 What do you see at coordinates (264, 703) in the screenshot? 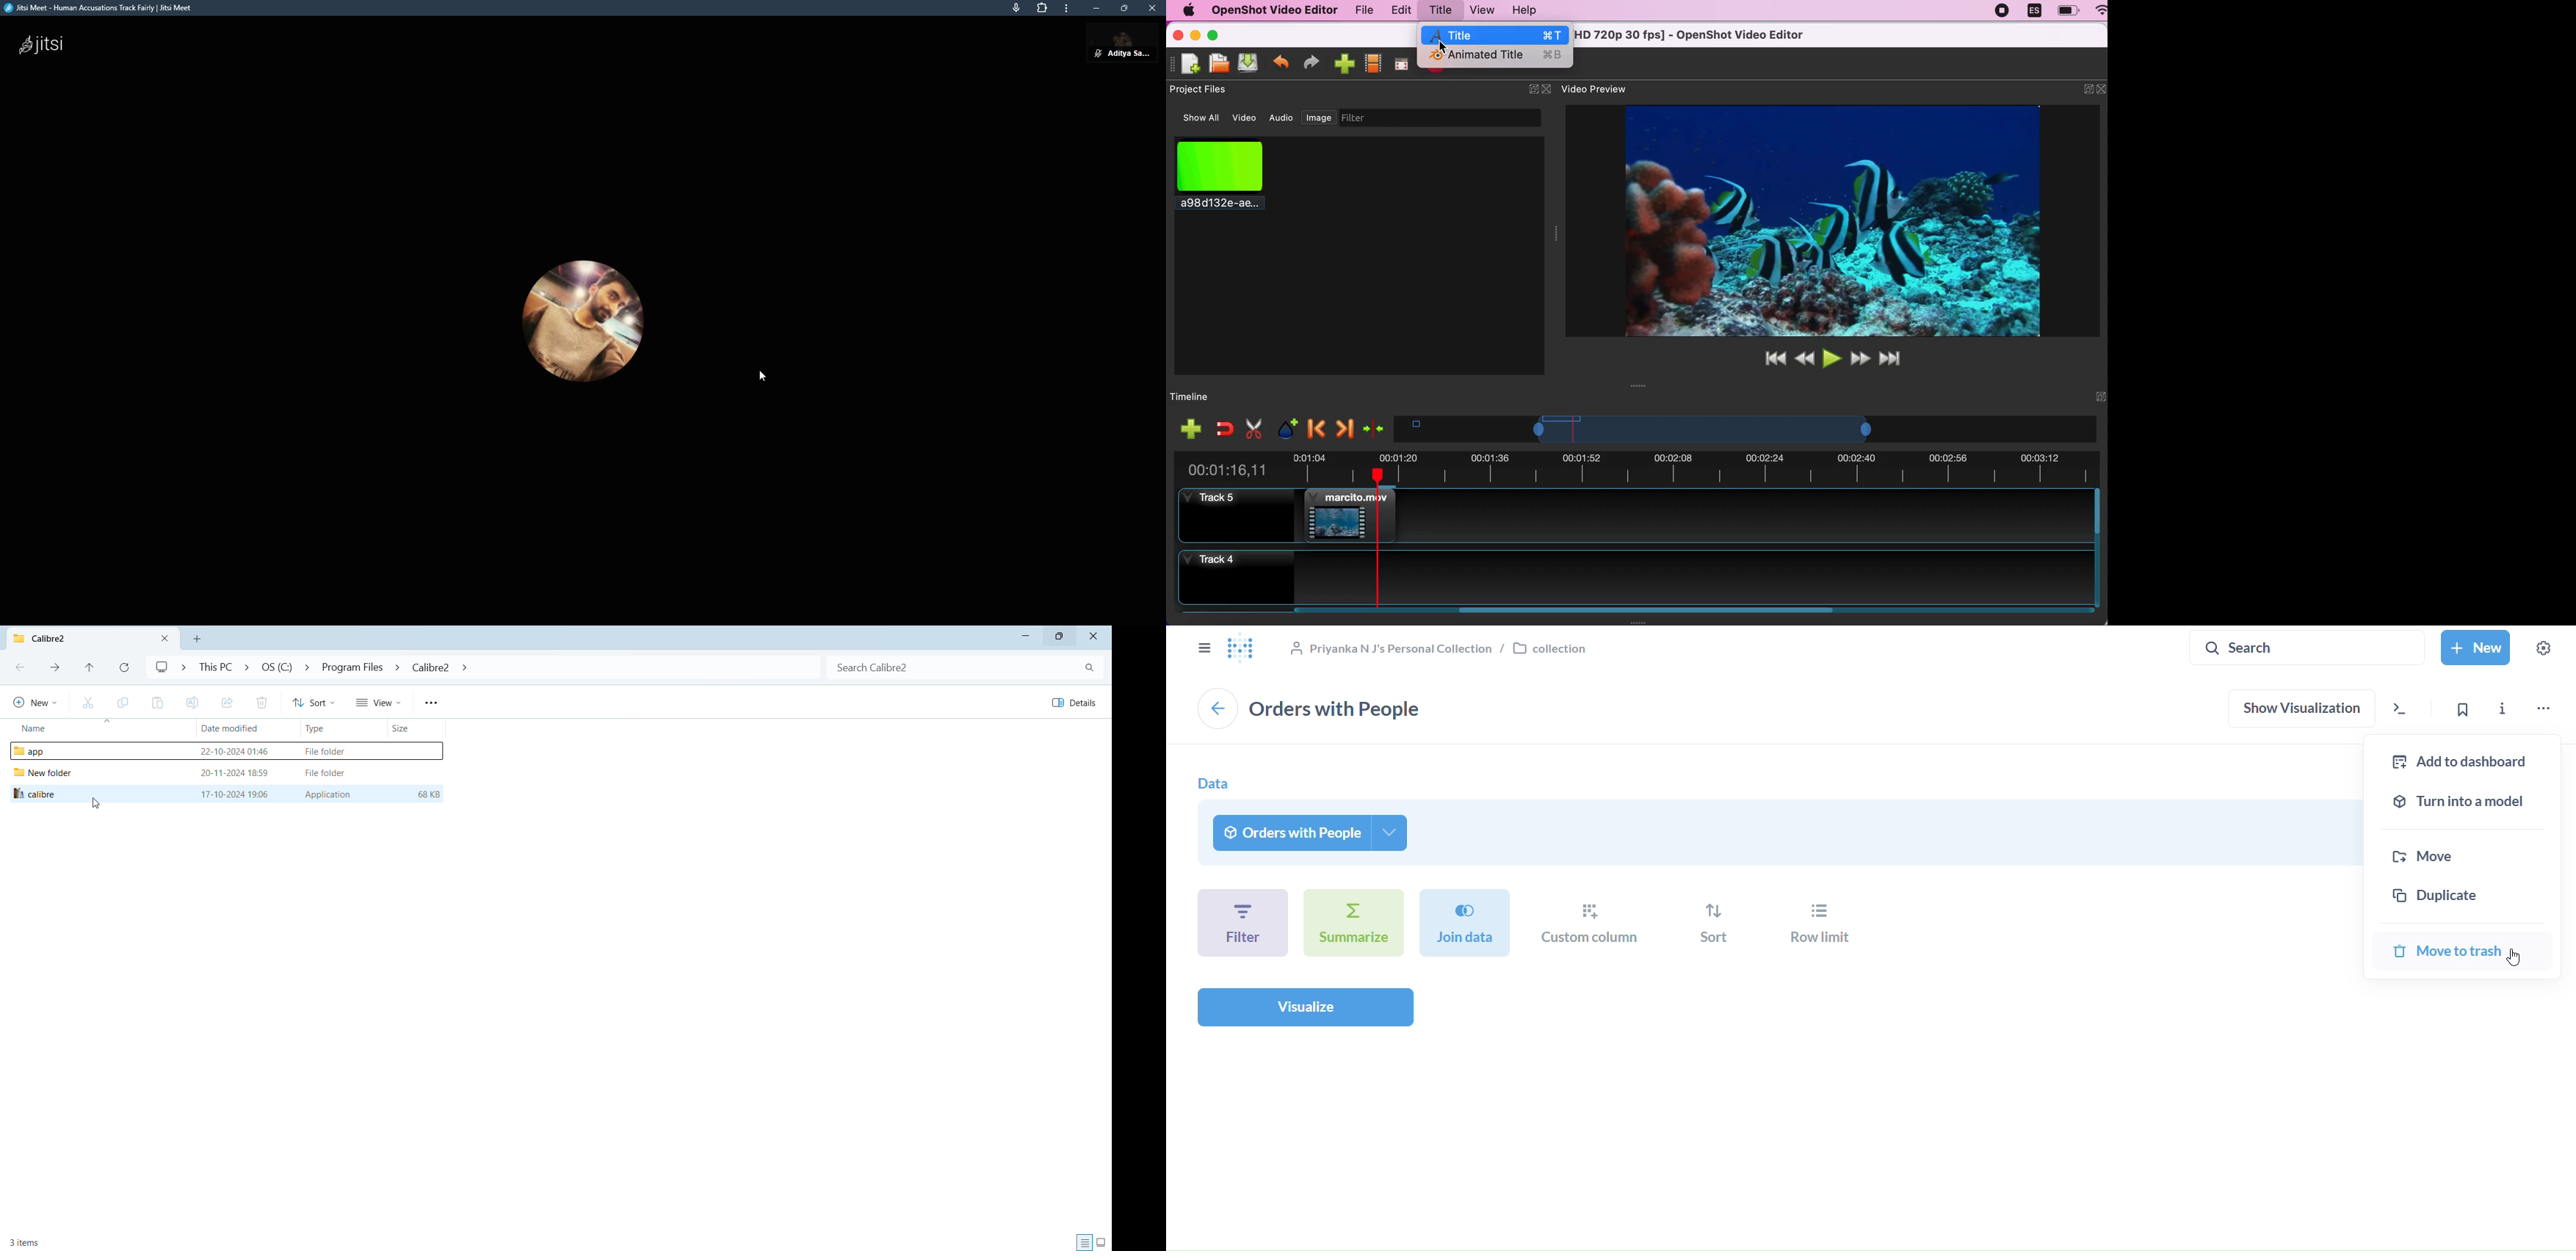
I see `delete` at bounding box center [264, 703].